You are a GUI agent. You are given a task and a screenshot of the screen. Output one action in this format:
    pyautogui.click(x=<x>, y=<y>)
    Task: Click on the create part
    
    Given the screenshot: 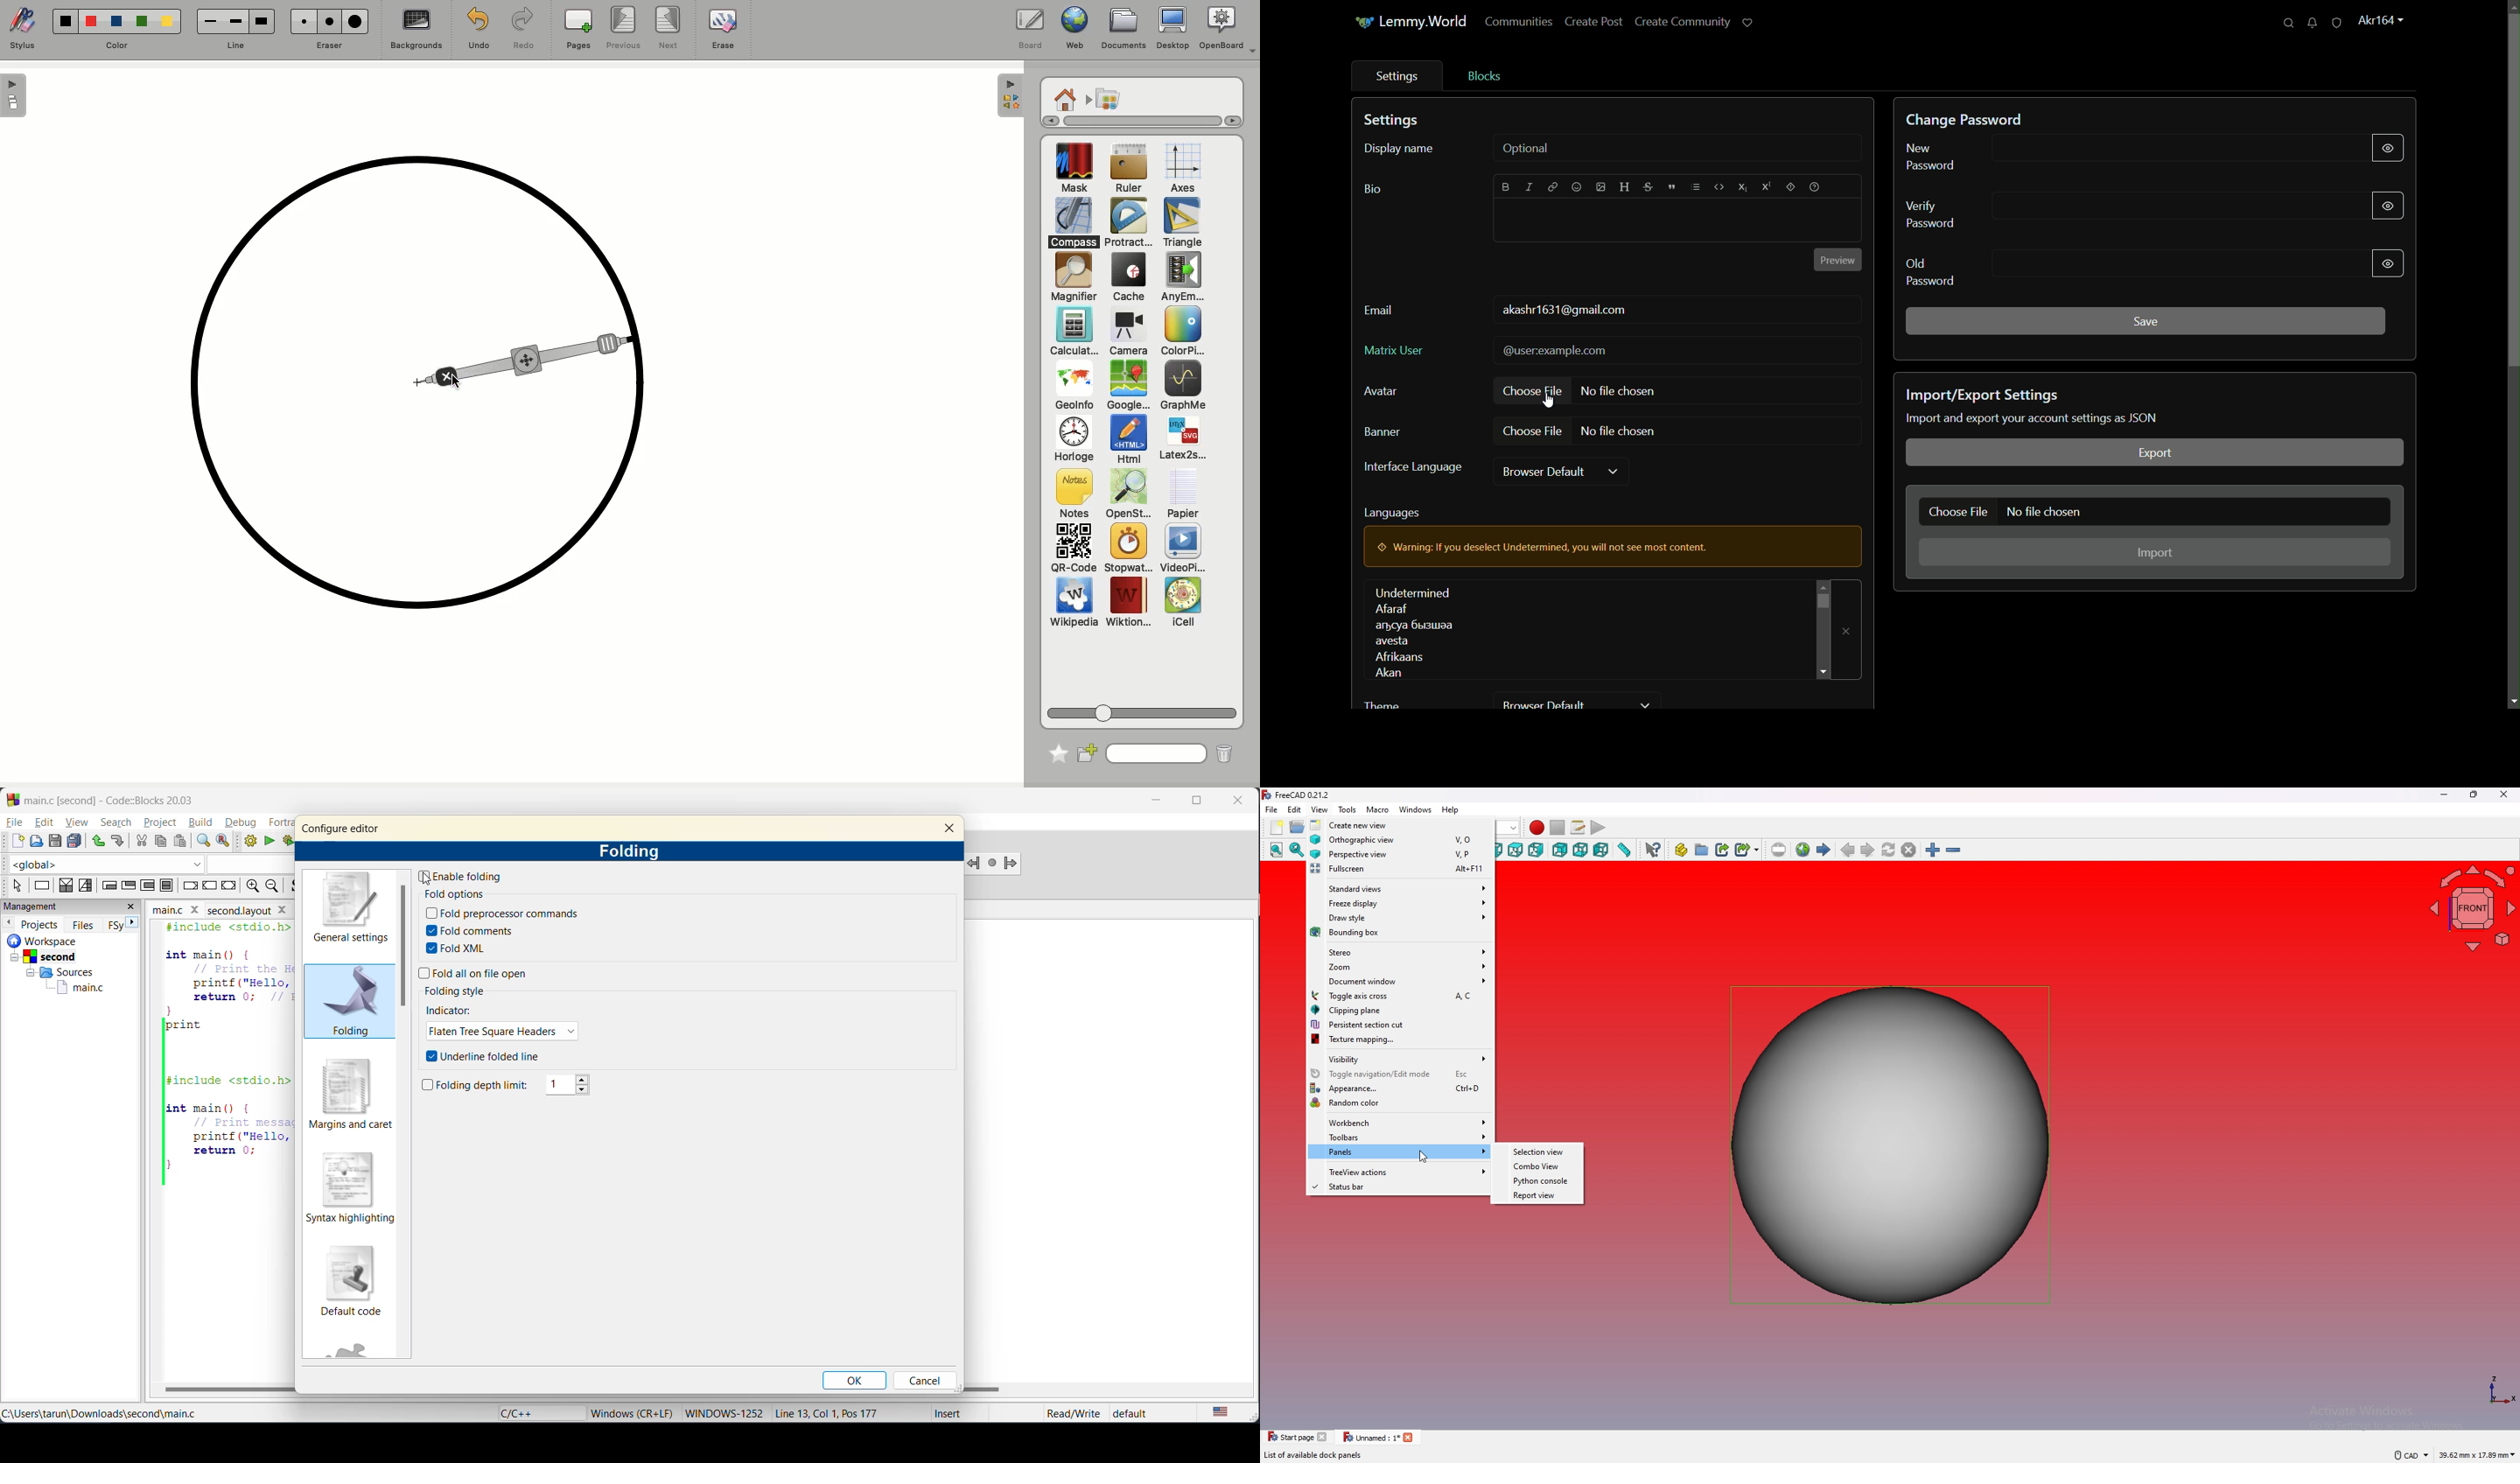 What is the action you would take?
    pyautogui.click(x=1681, y=850)
    